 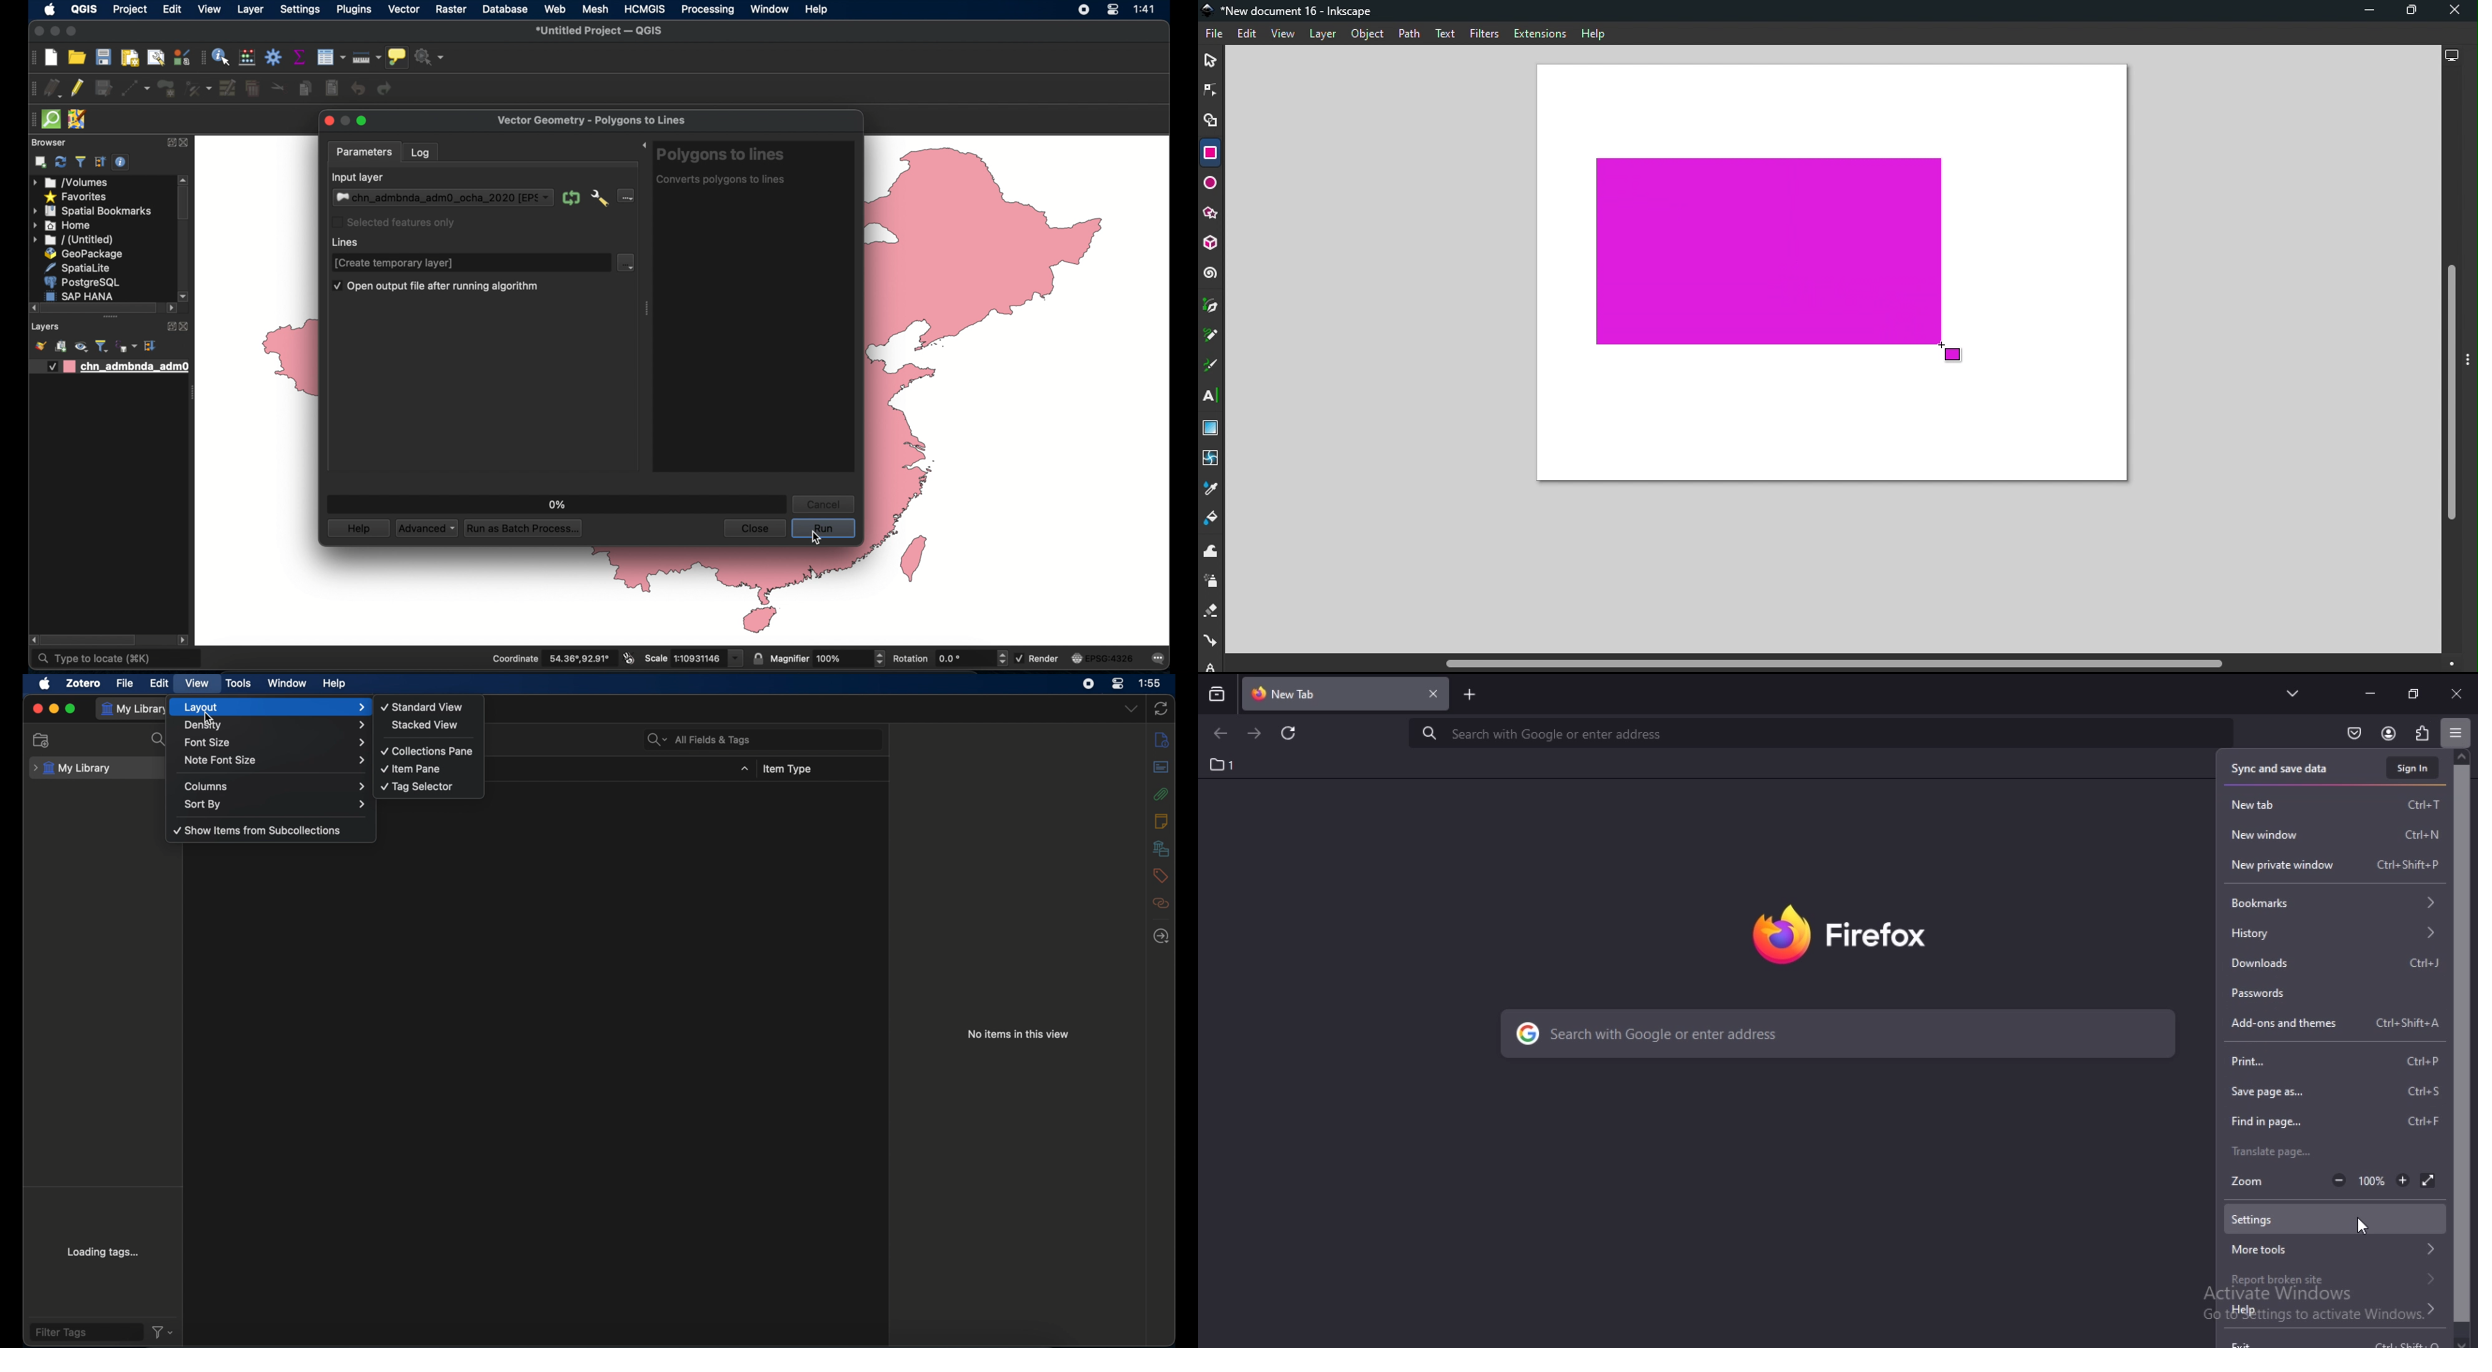 I want to click on cursor, so click(x=2360, y=1227).